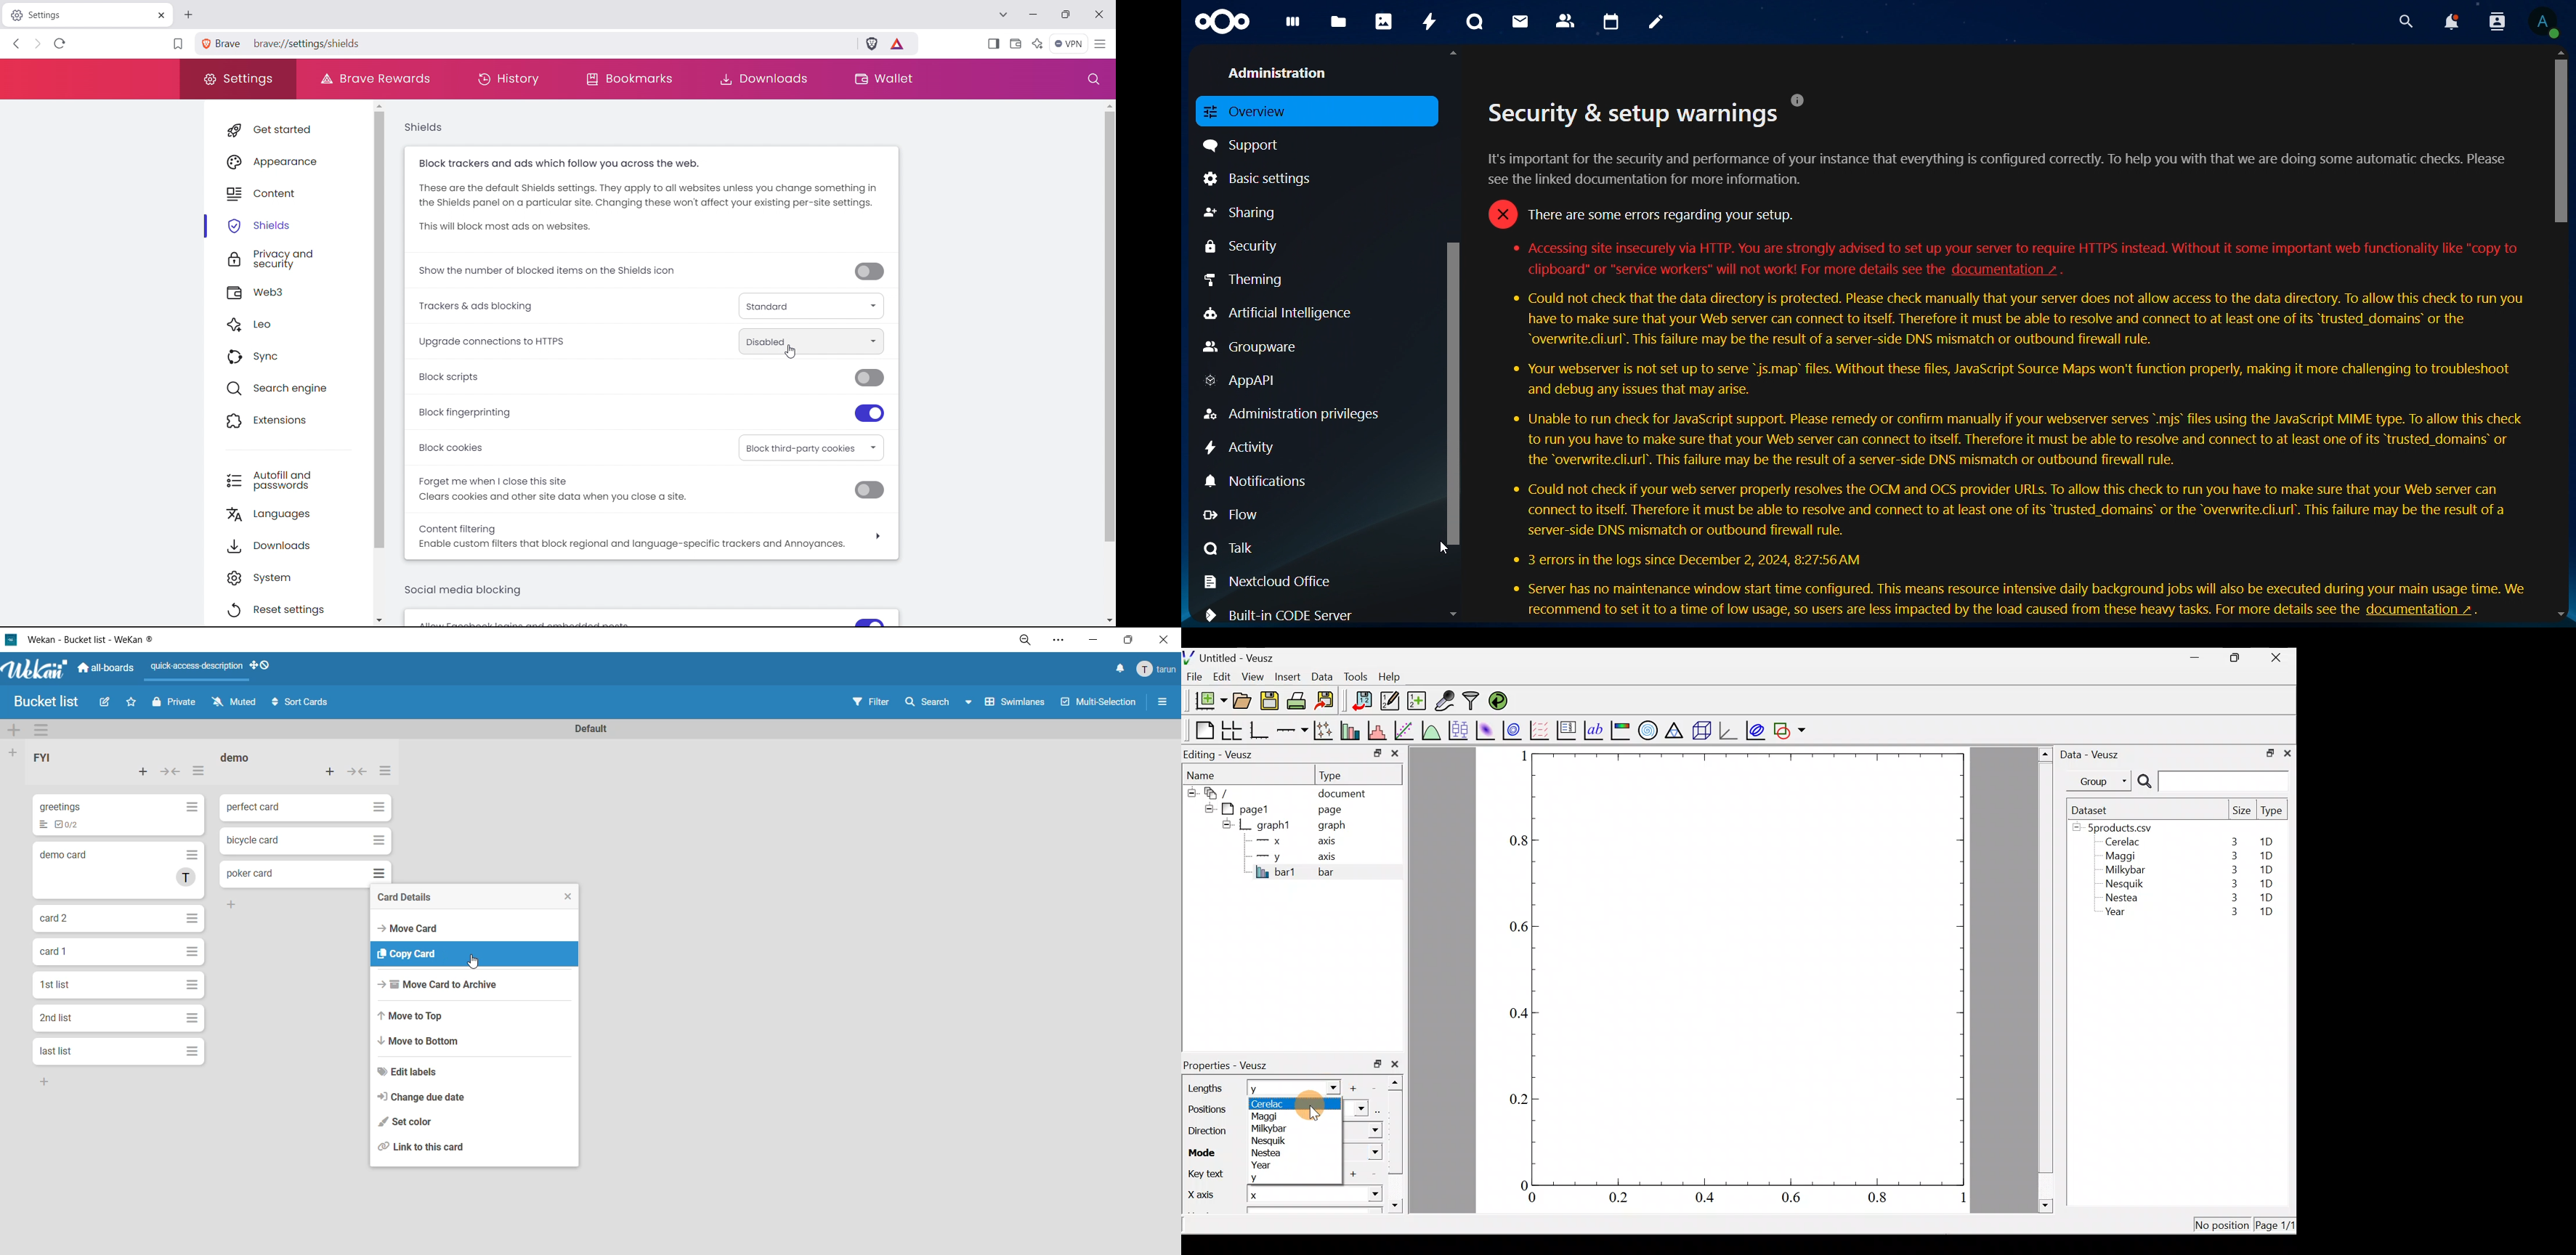  What do you see at coordinates (2201, 657) in the screenshot?
I see `minimize` at bounding box center [2201, 657].